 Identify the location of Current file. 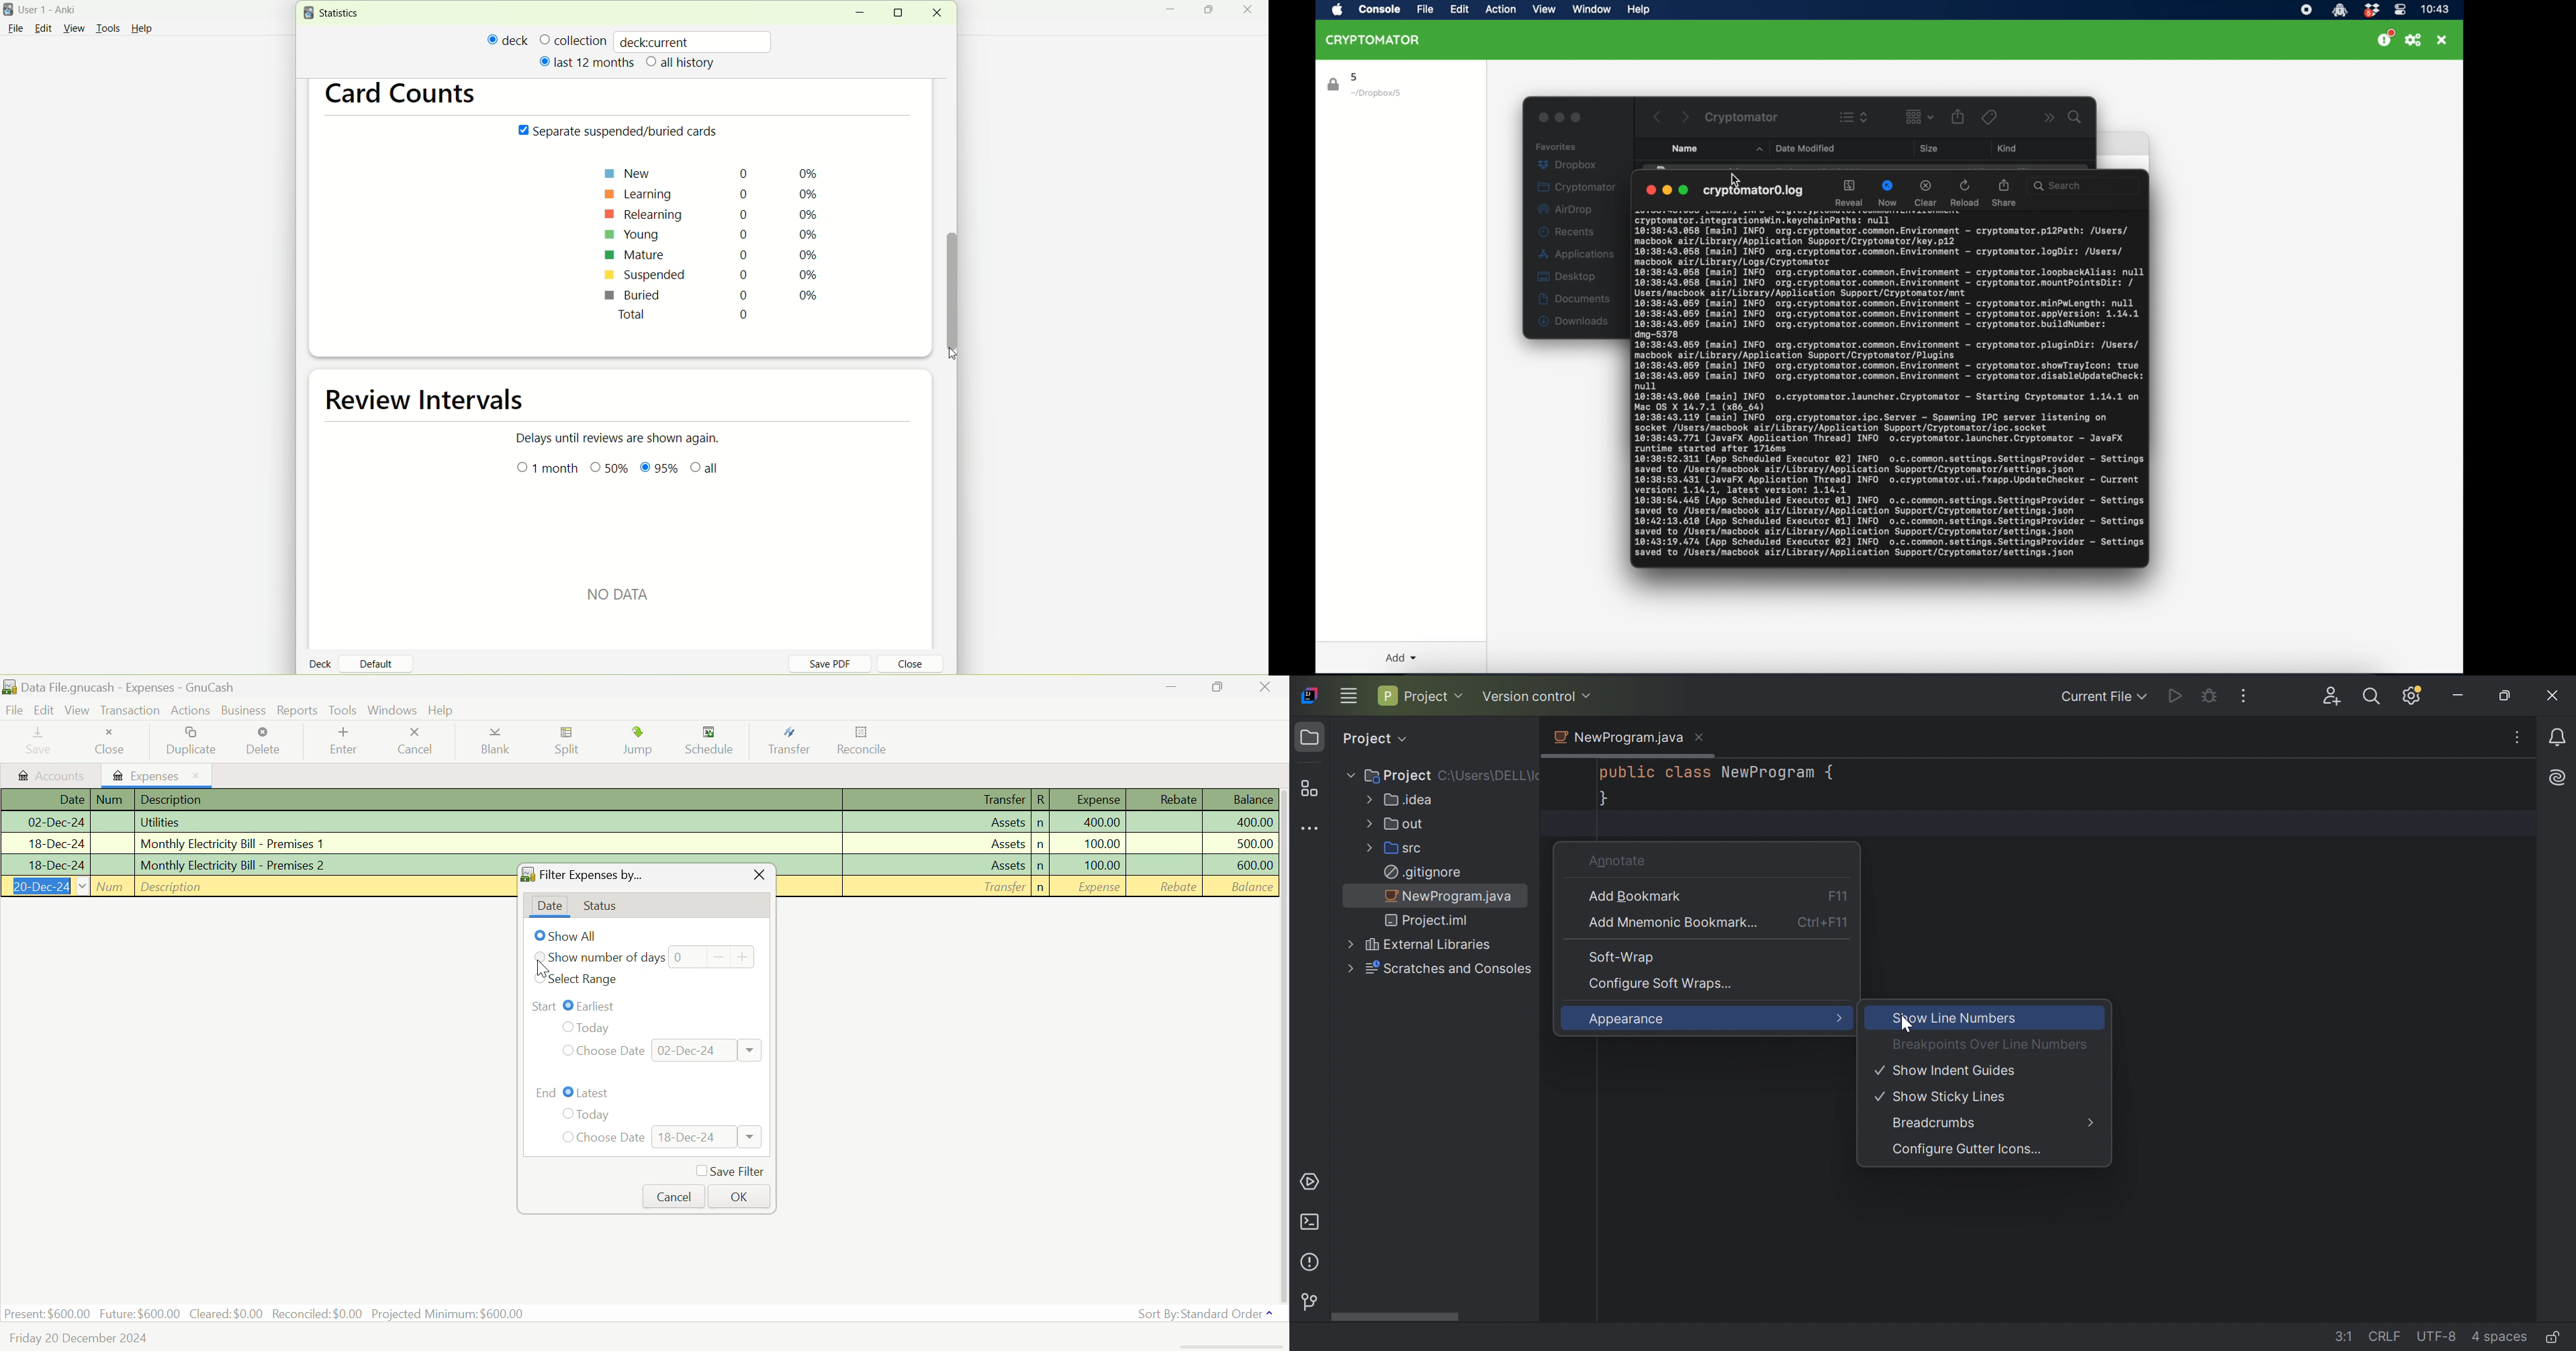
(2093, 698).